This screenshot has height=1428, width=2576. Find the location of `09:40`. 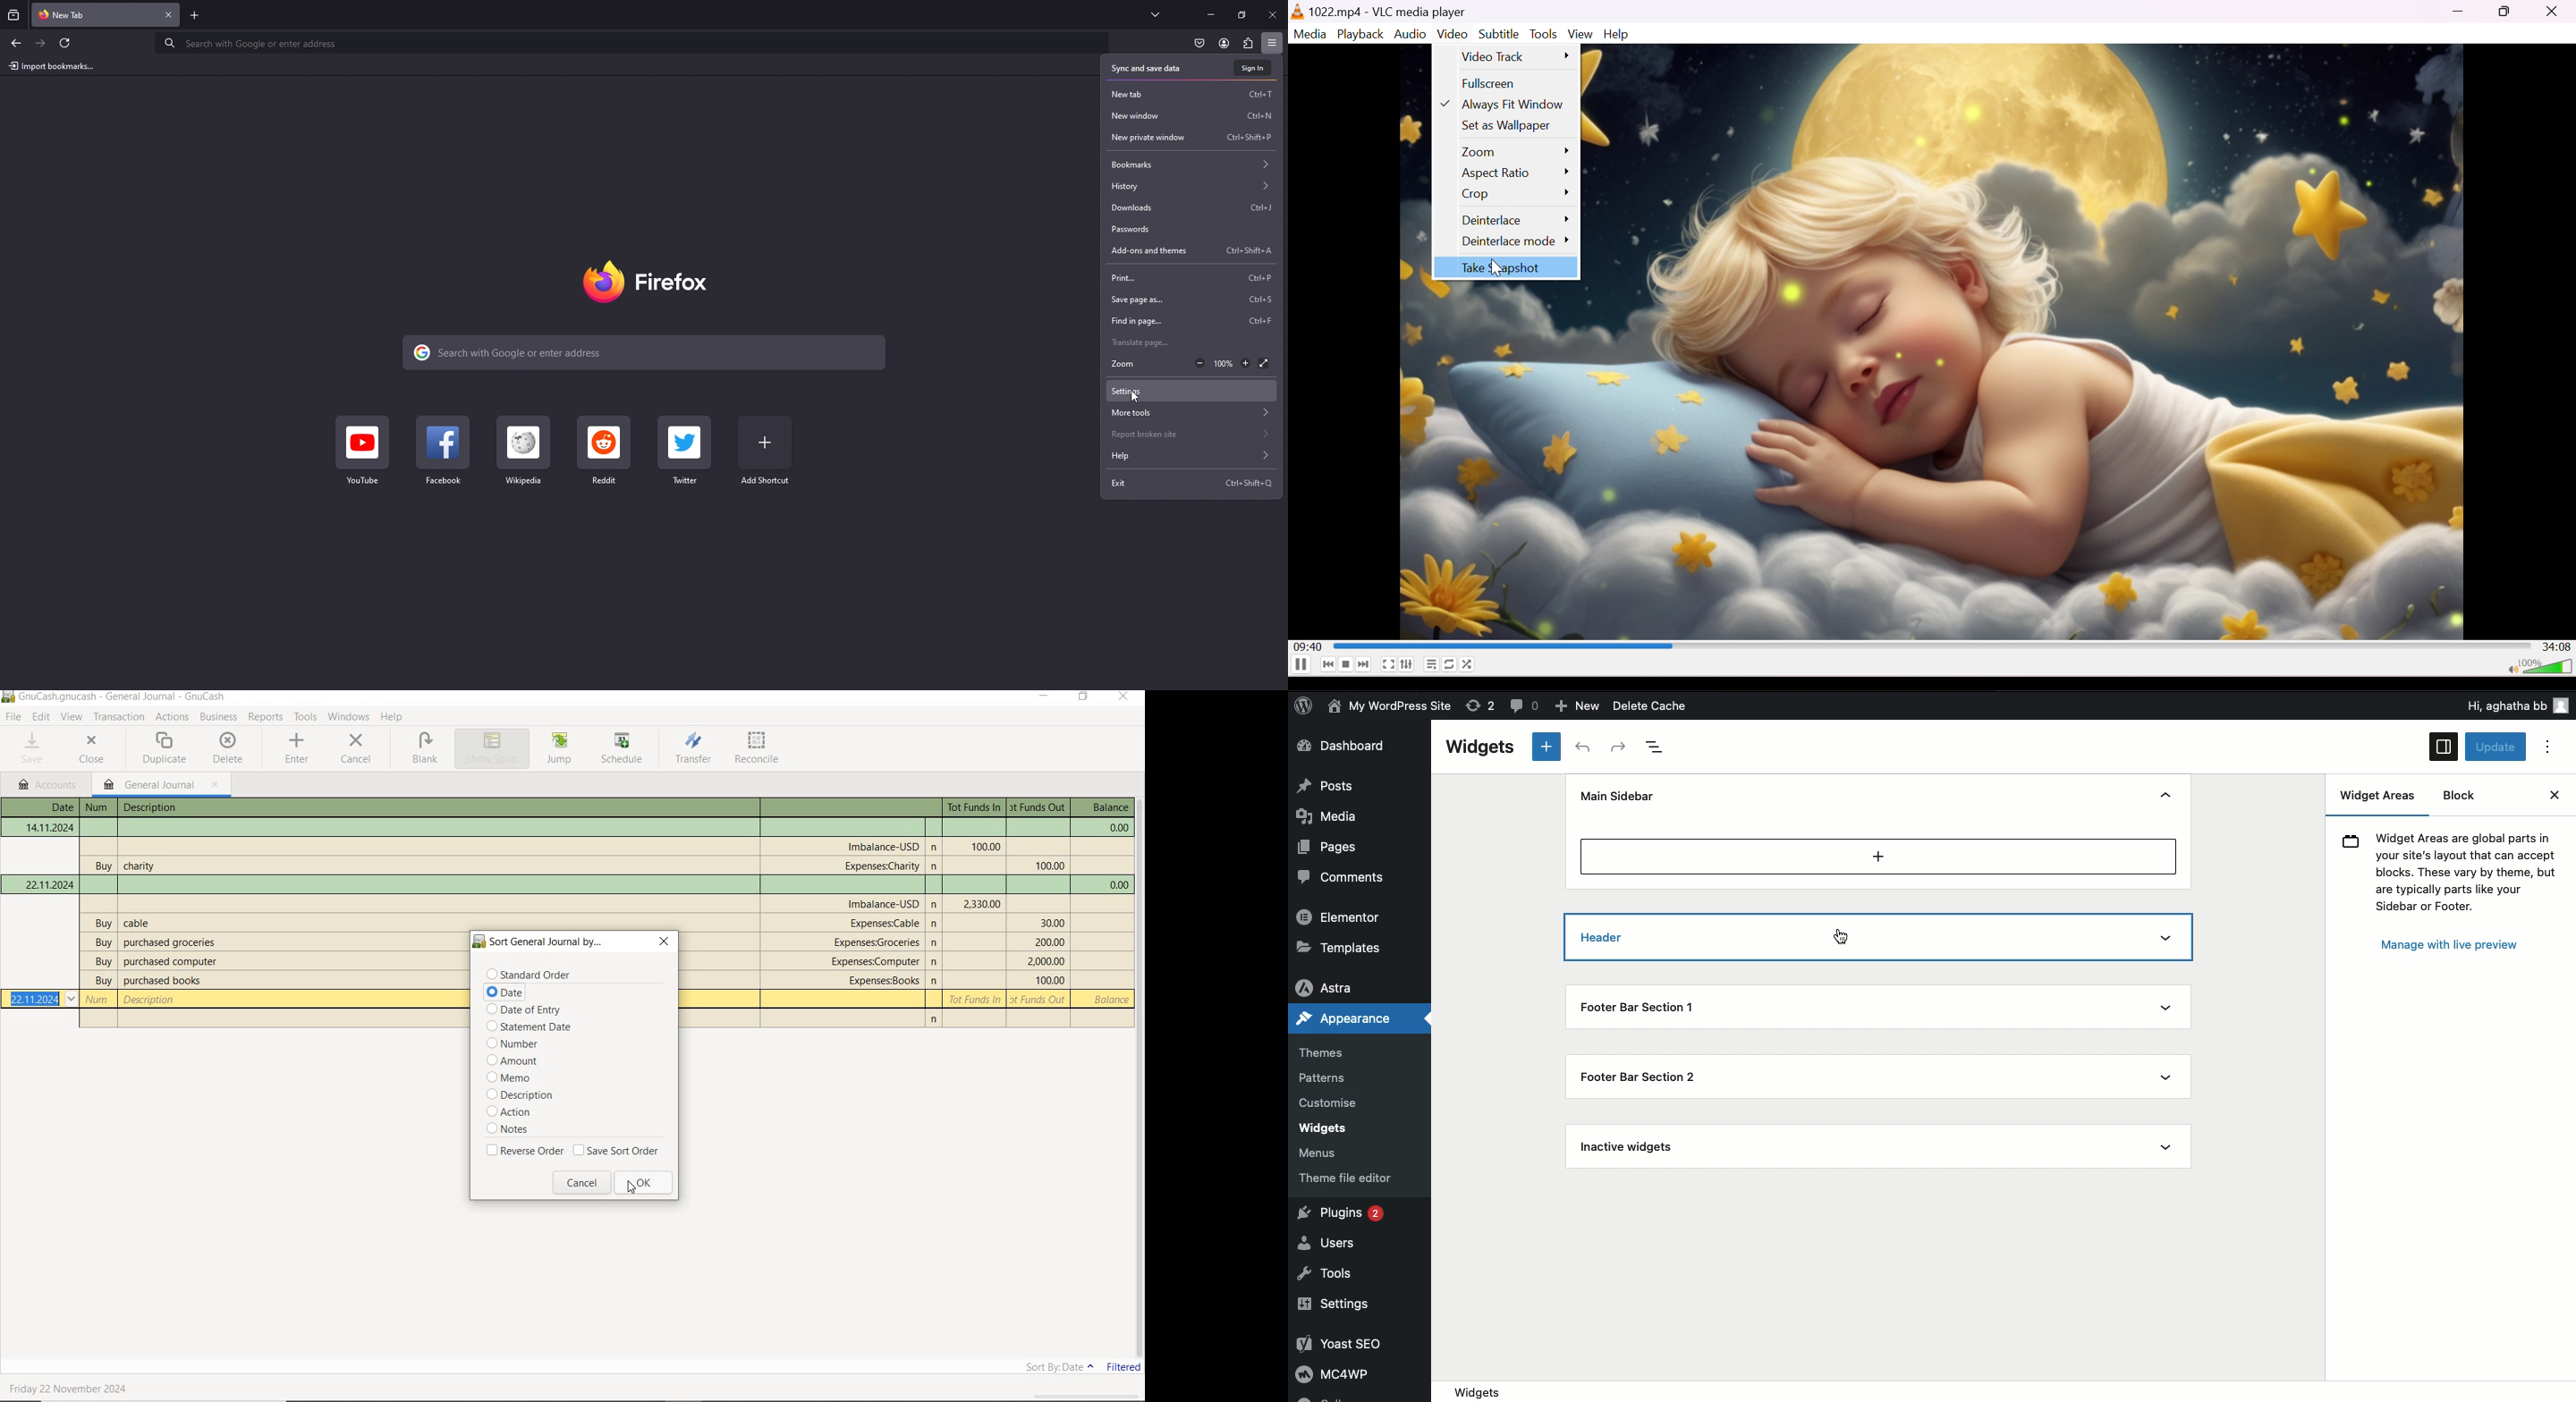

09:40 is located at coordinates (1307, 647).